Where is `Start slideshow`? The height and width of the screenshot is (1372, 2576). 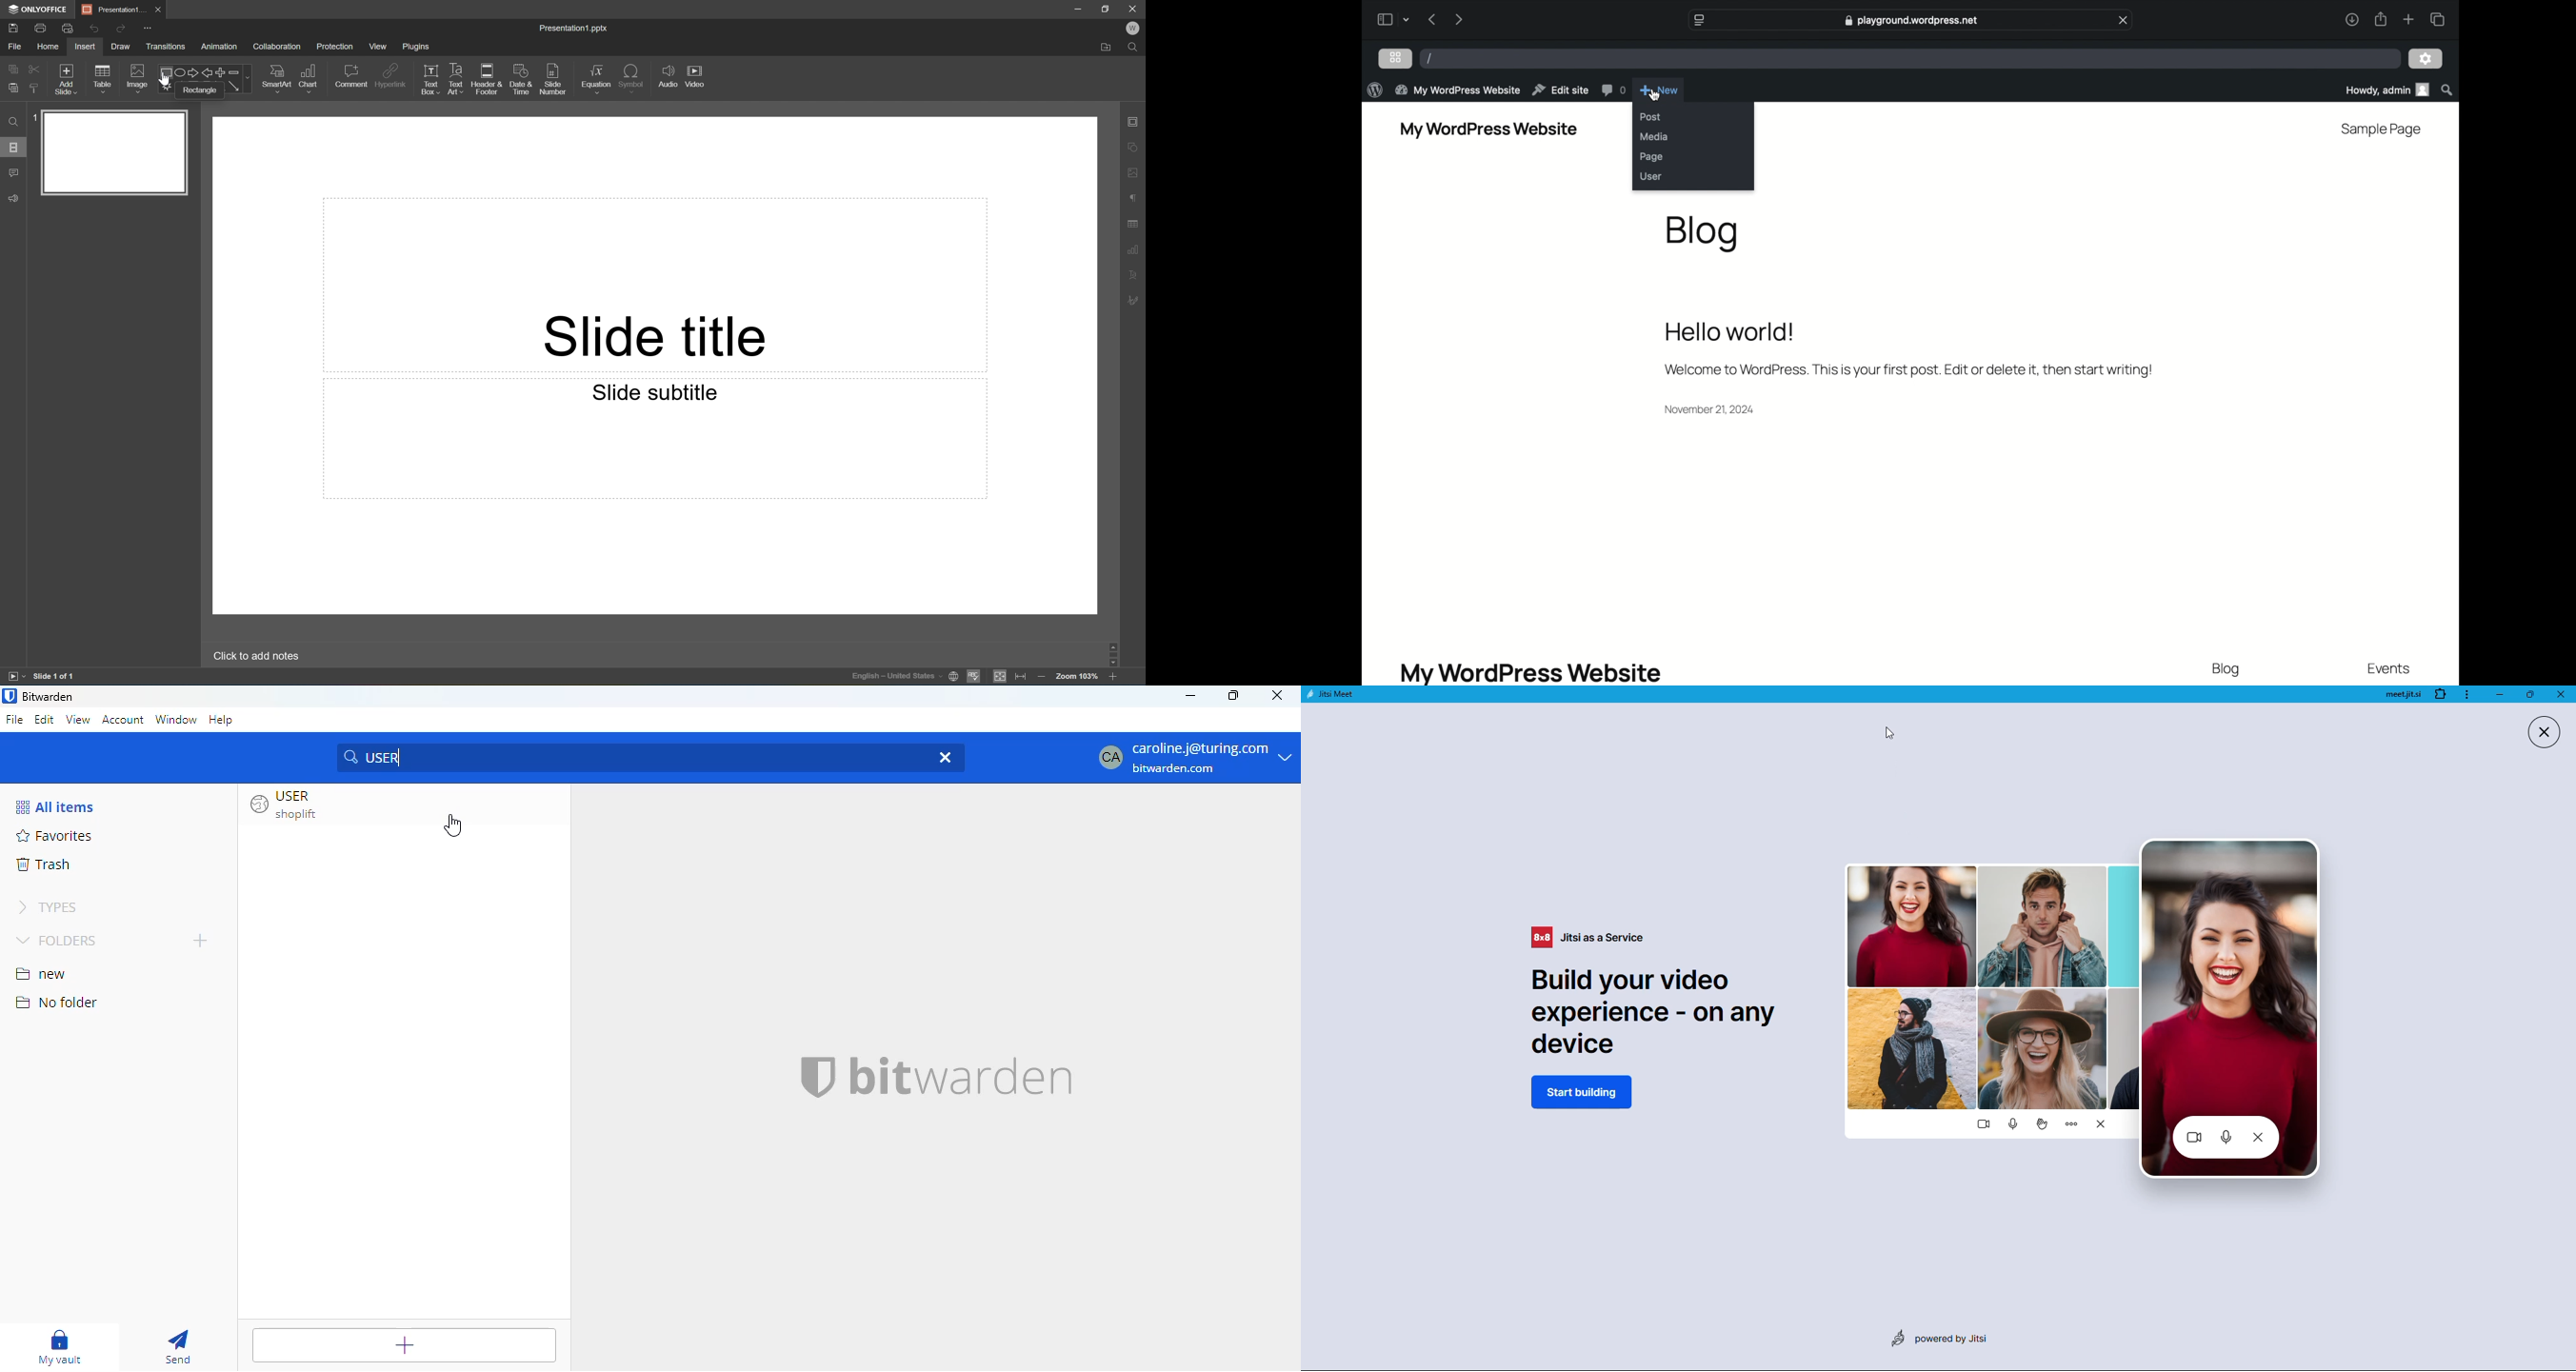 Start slideshow is located at coordinates (16, 676).